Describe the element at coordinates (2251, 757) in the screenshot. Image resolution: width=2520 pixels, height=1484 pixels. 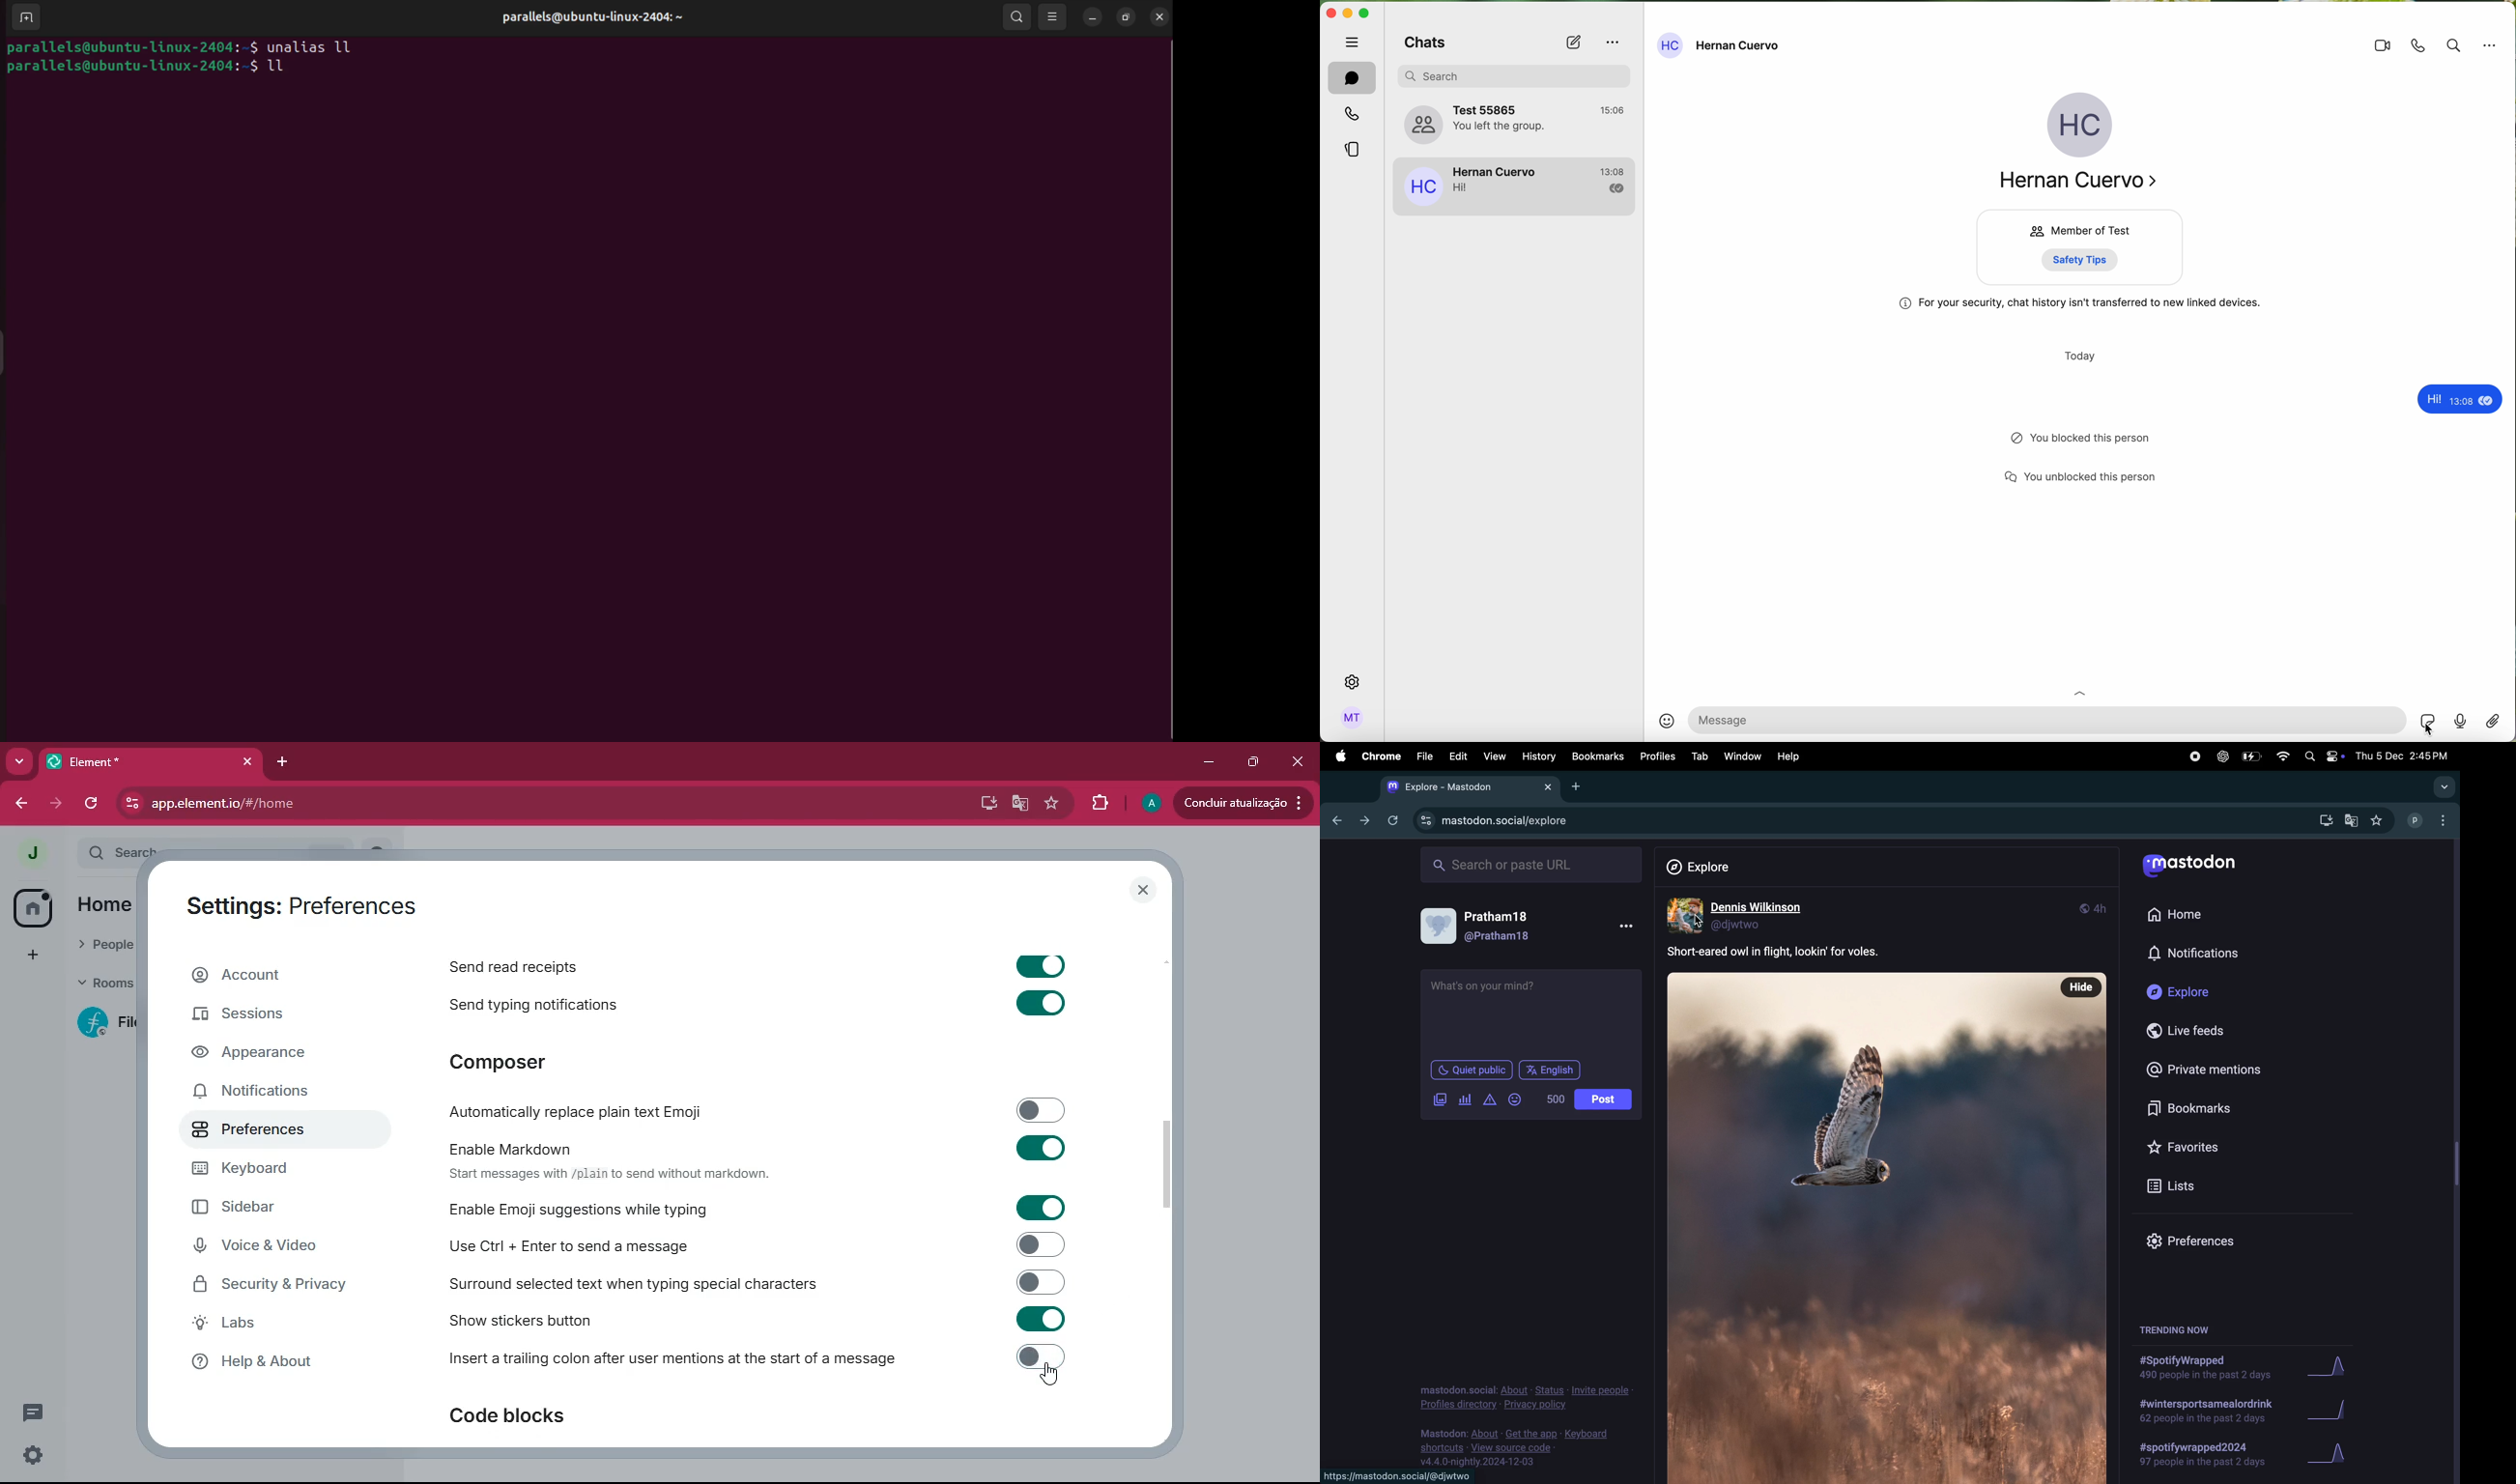
I see `battery` at that location.